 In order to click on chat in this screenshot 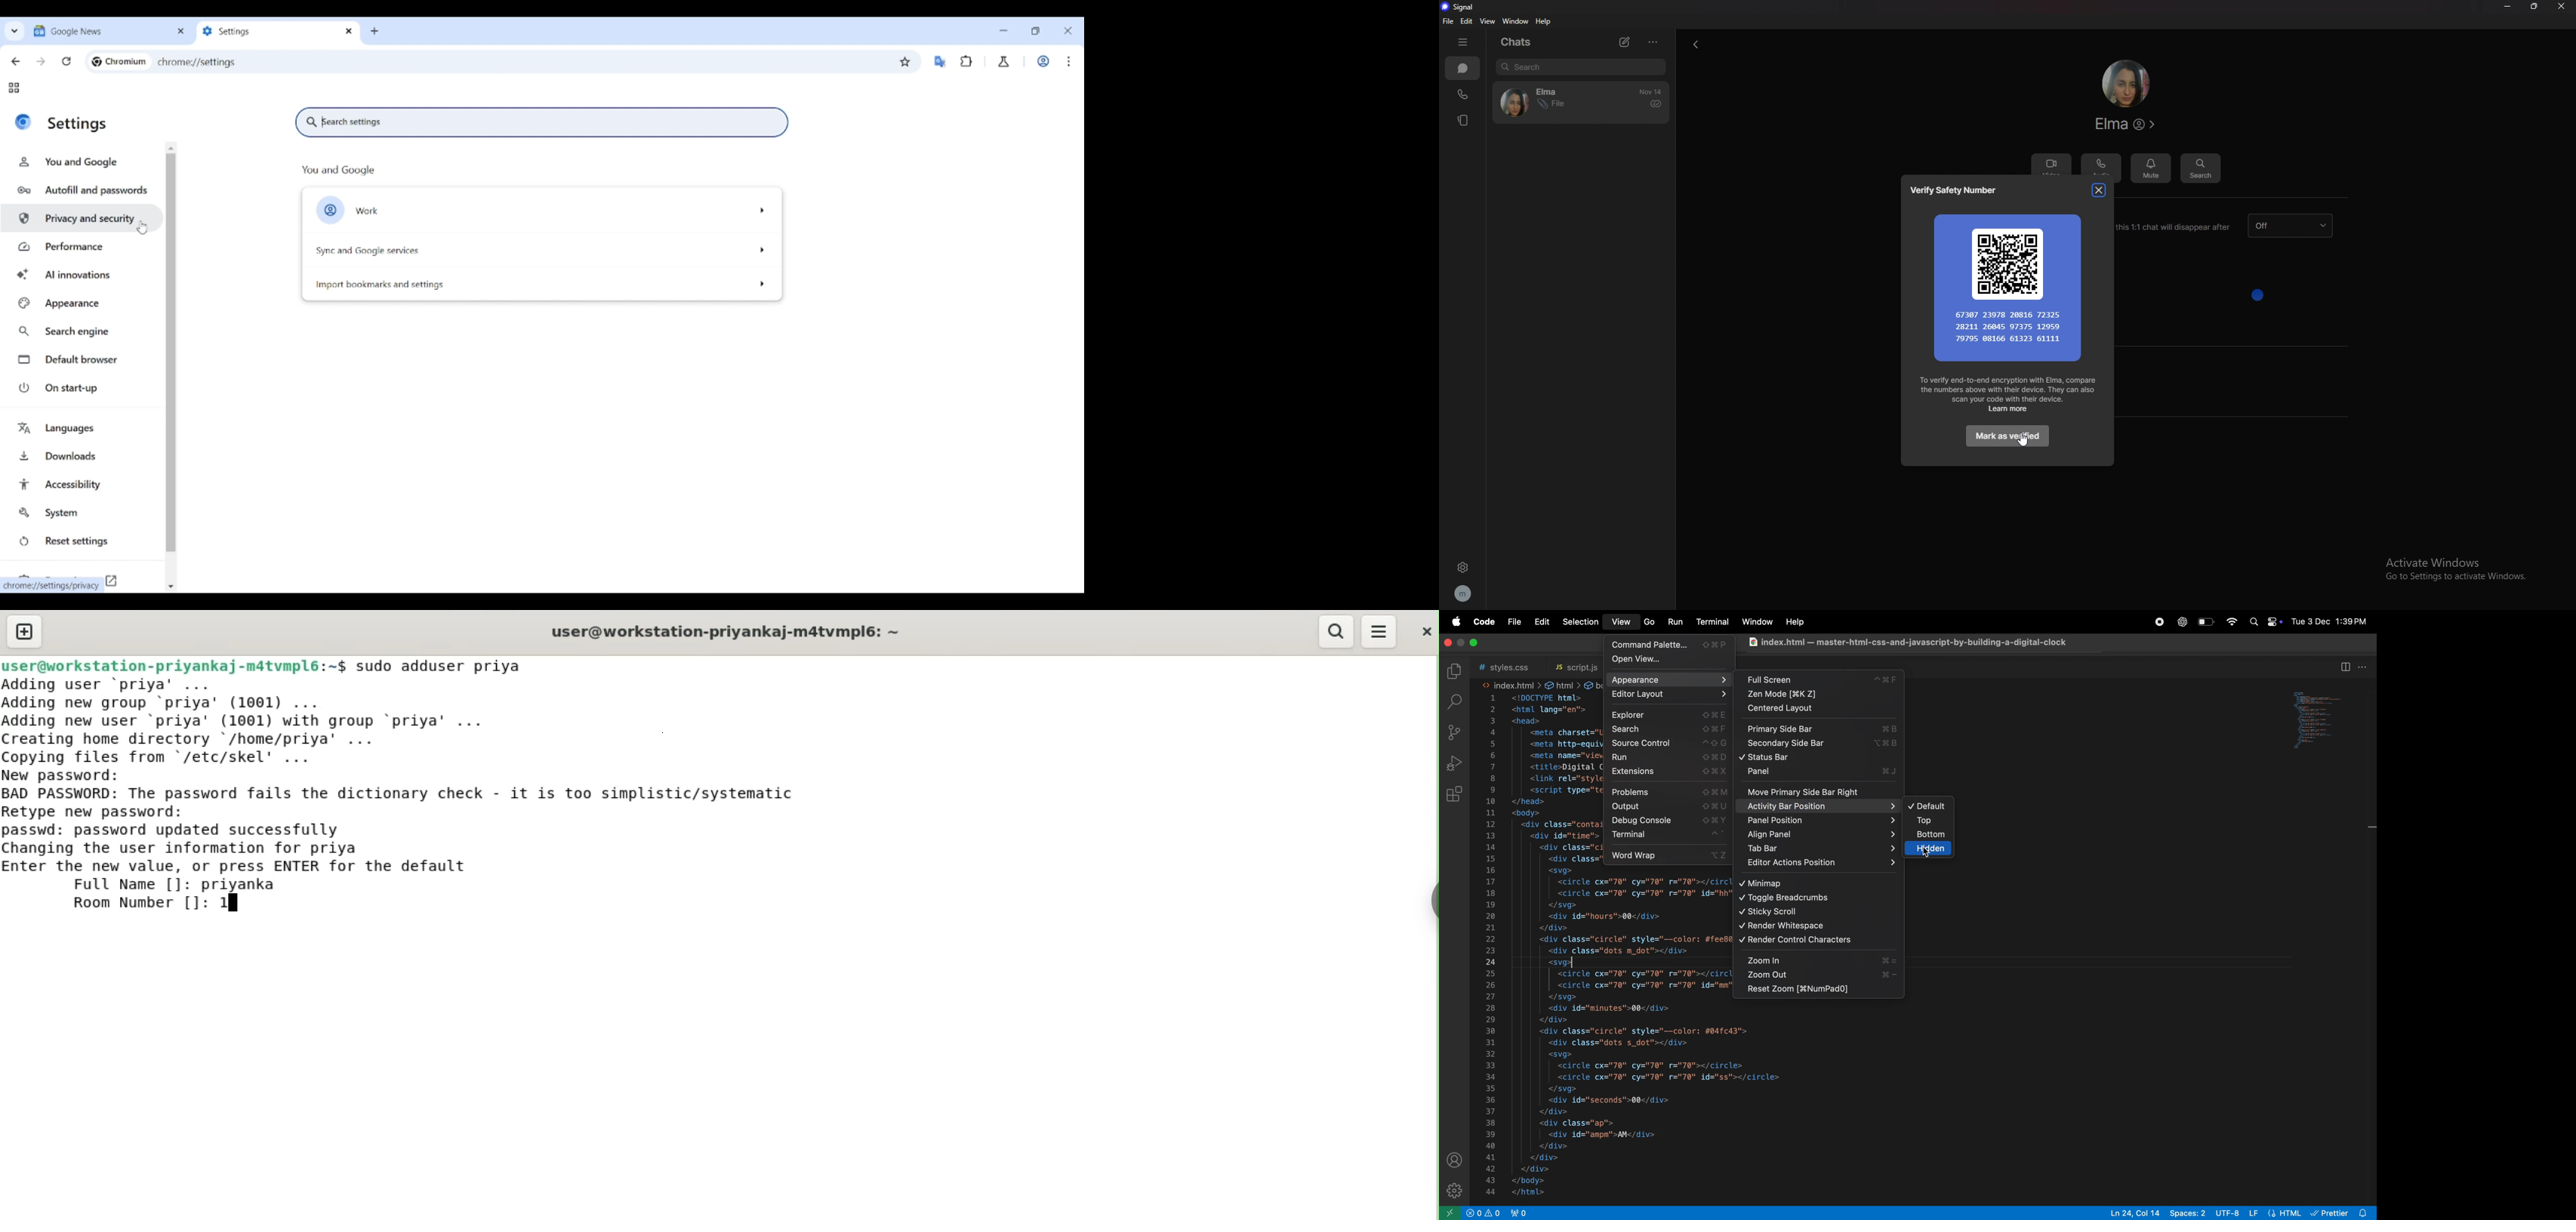, I will do `click(1549, 102)`.